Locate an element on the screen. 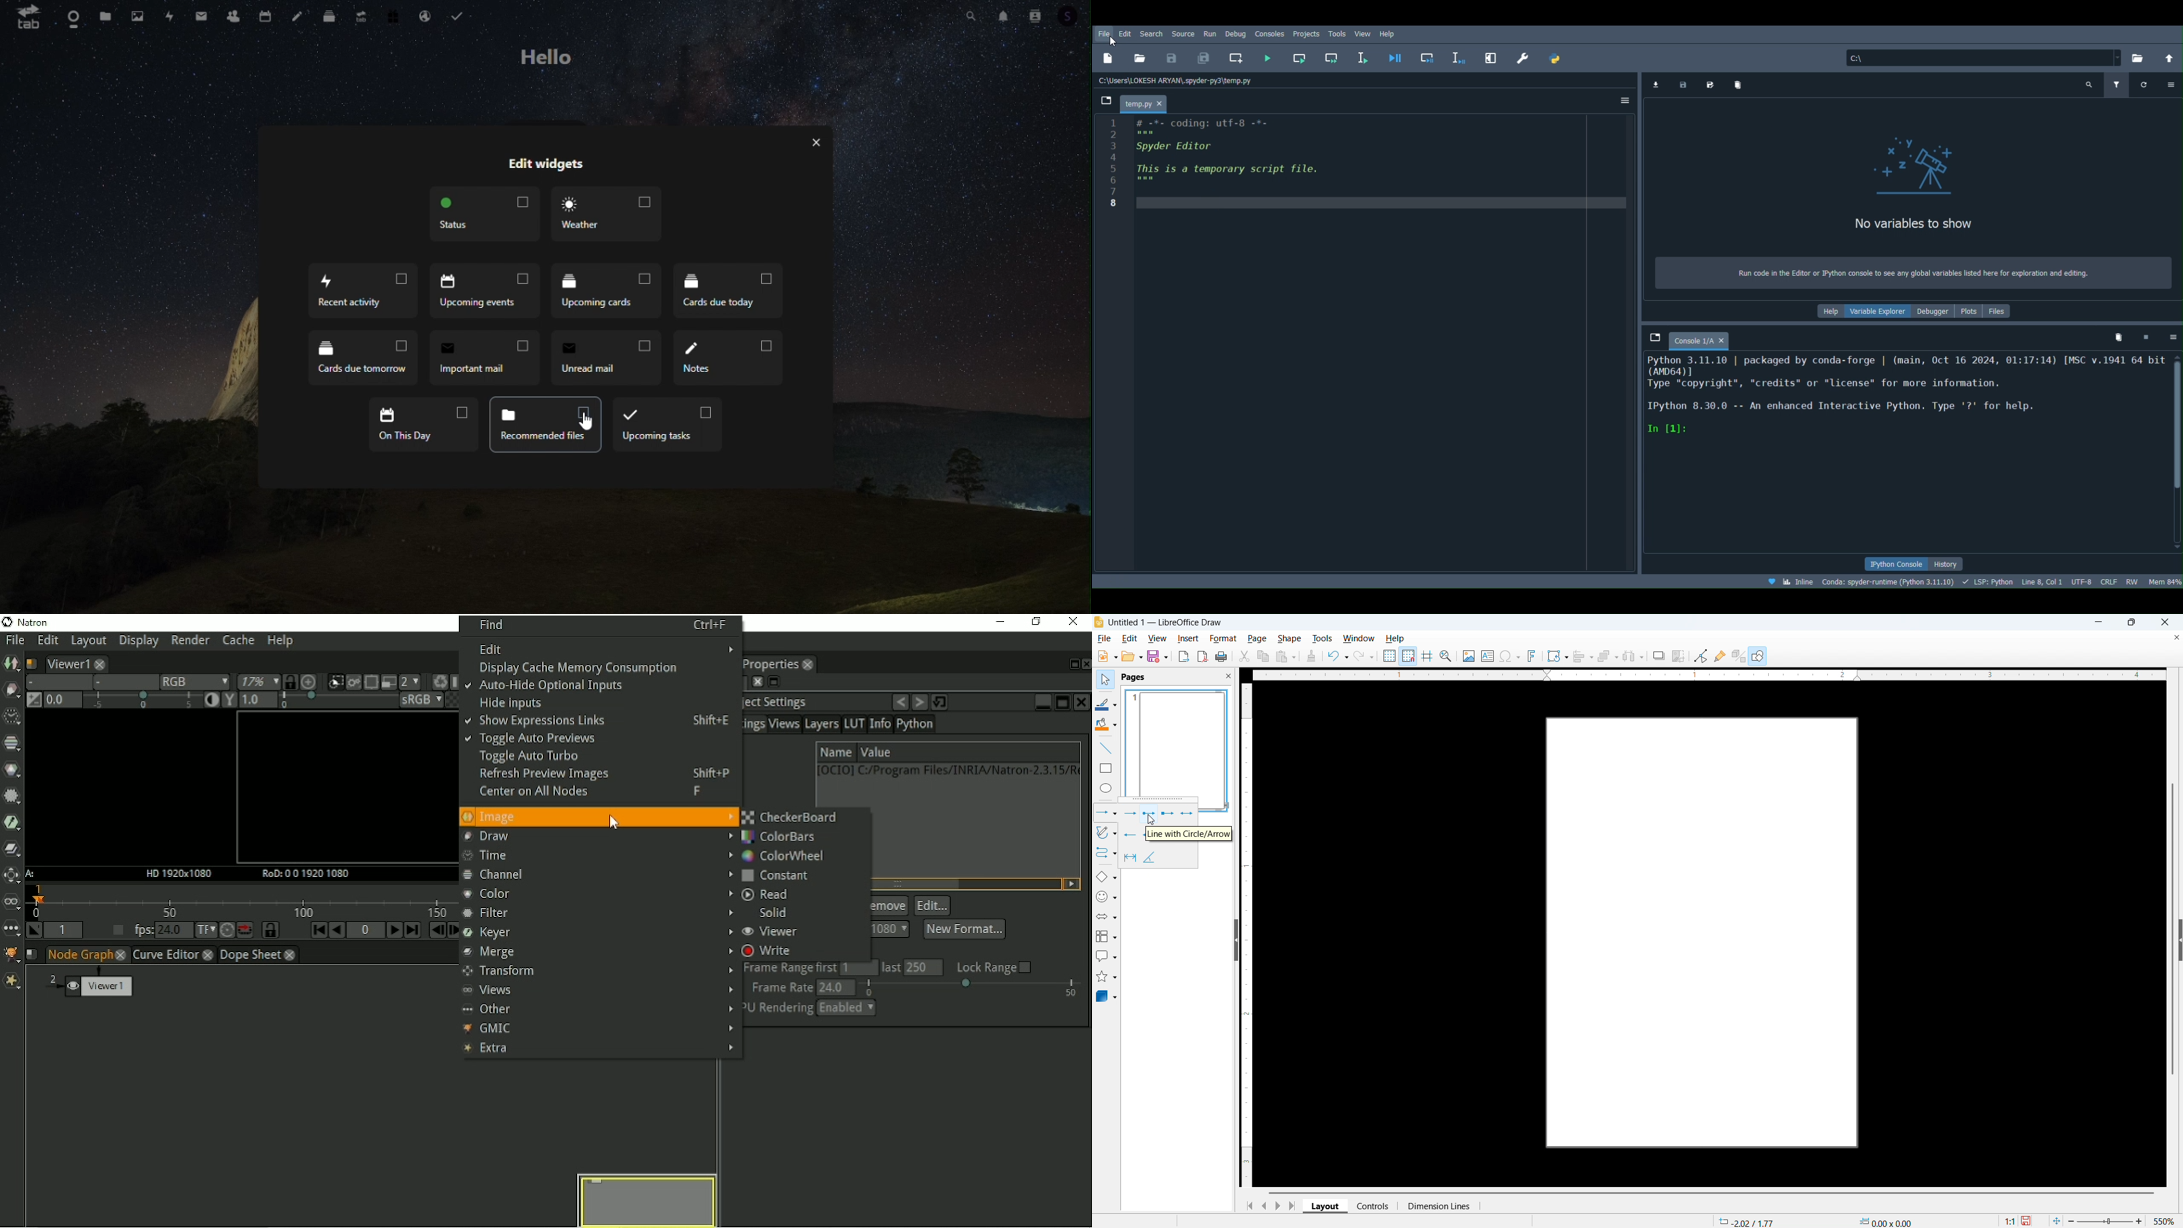  Next page  is located at coordinates (1277, 1206).